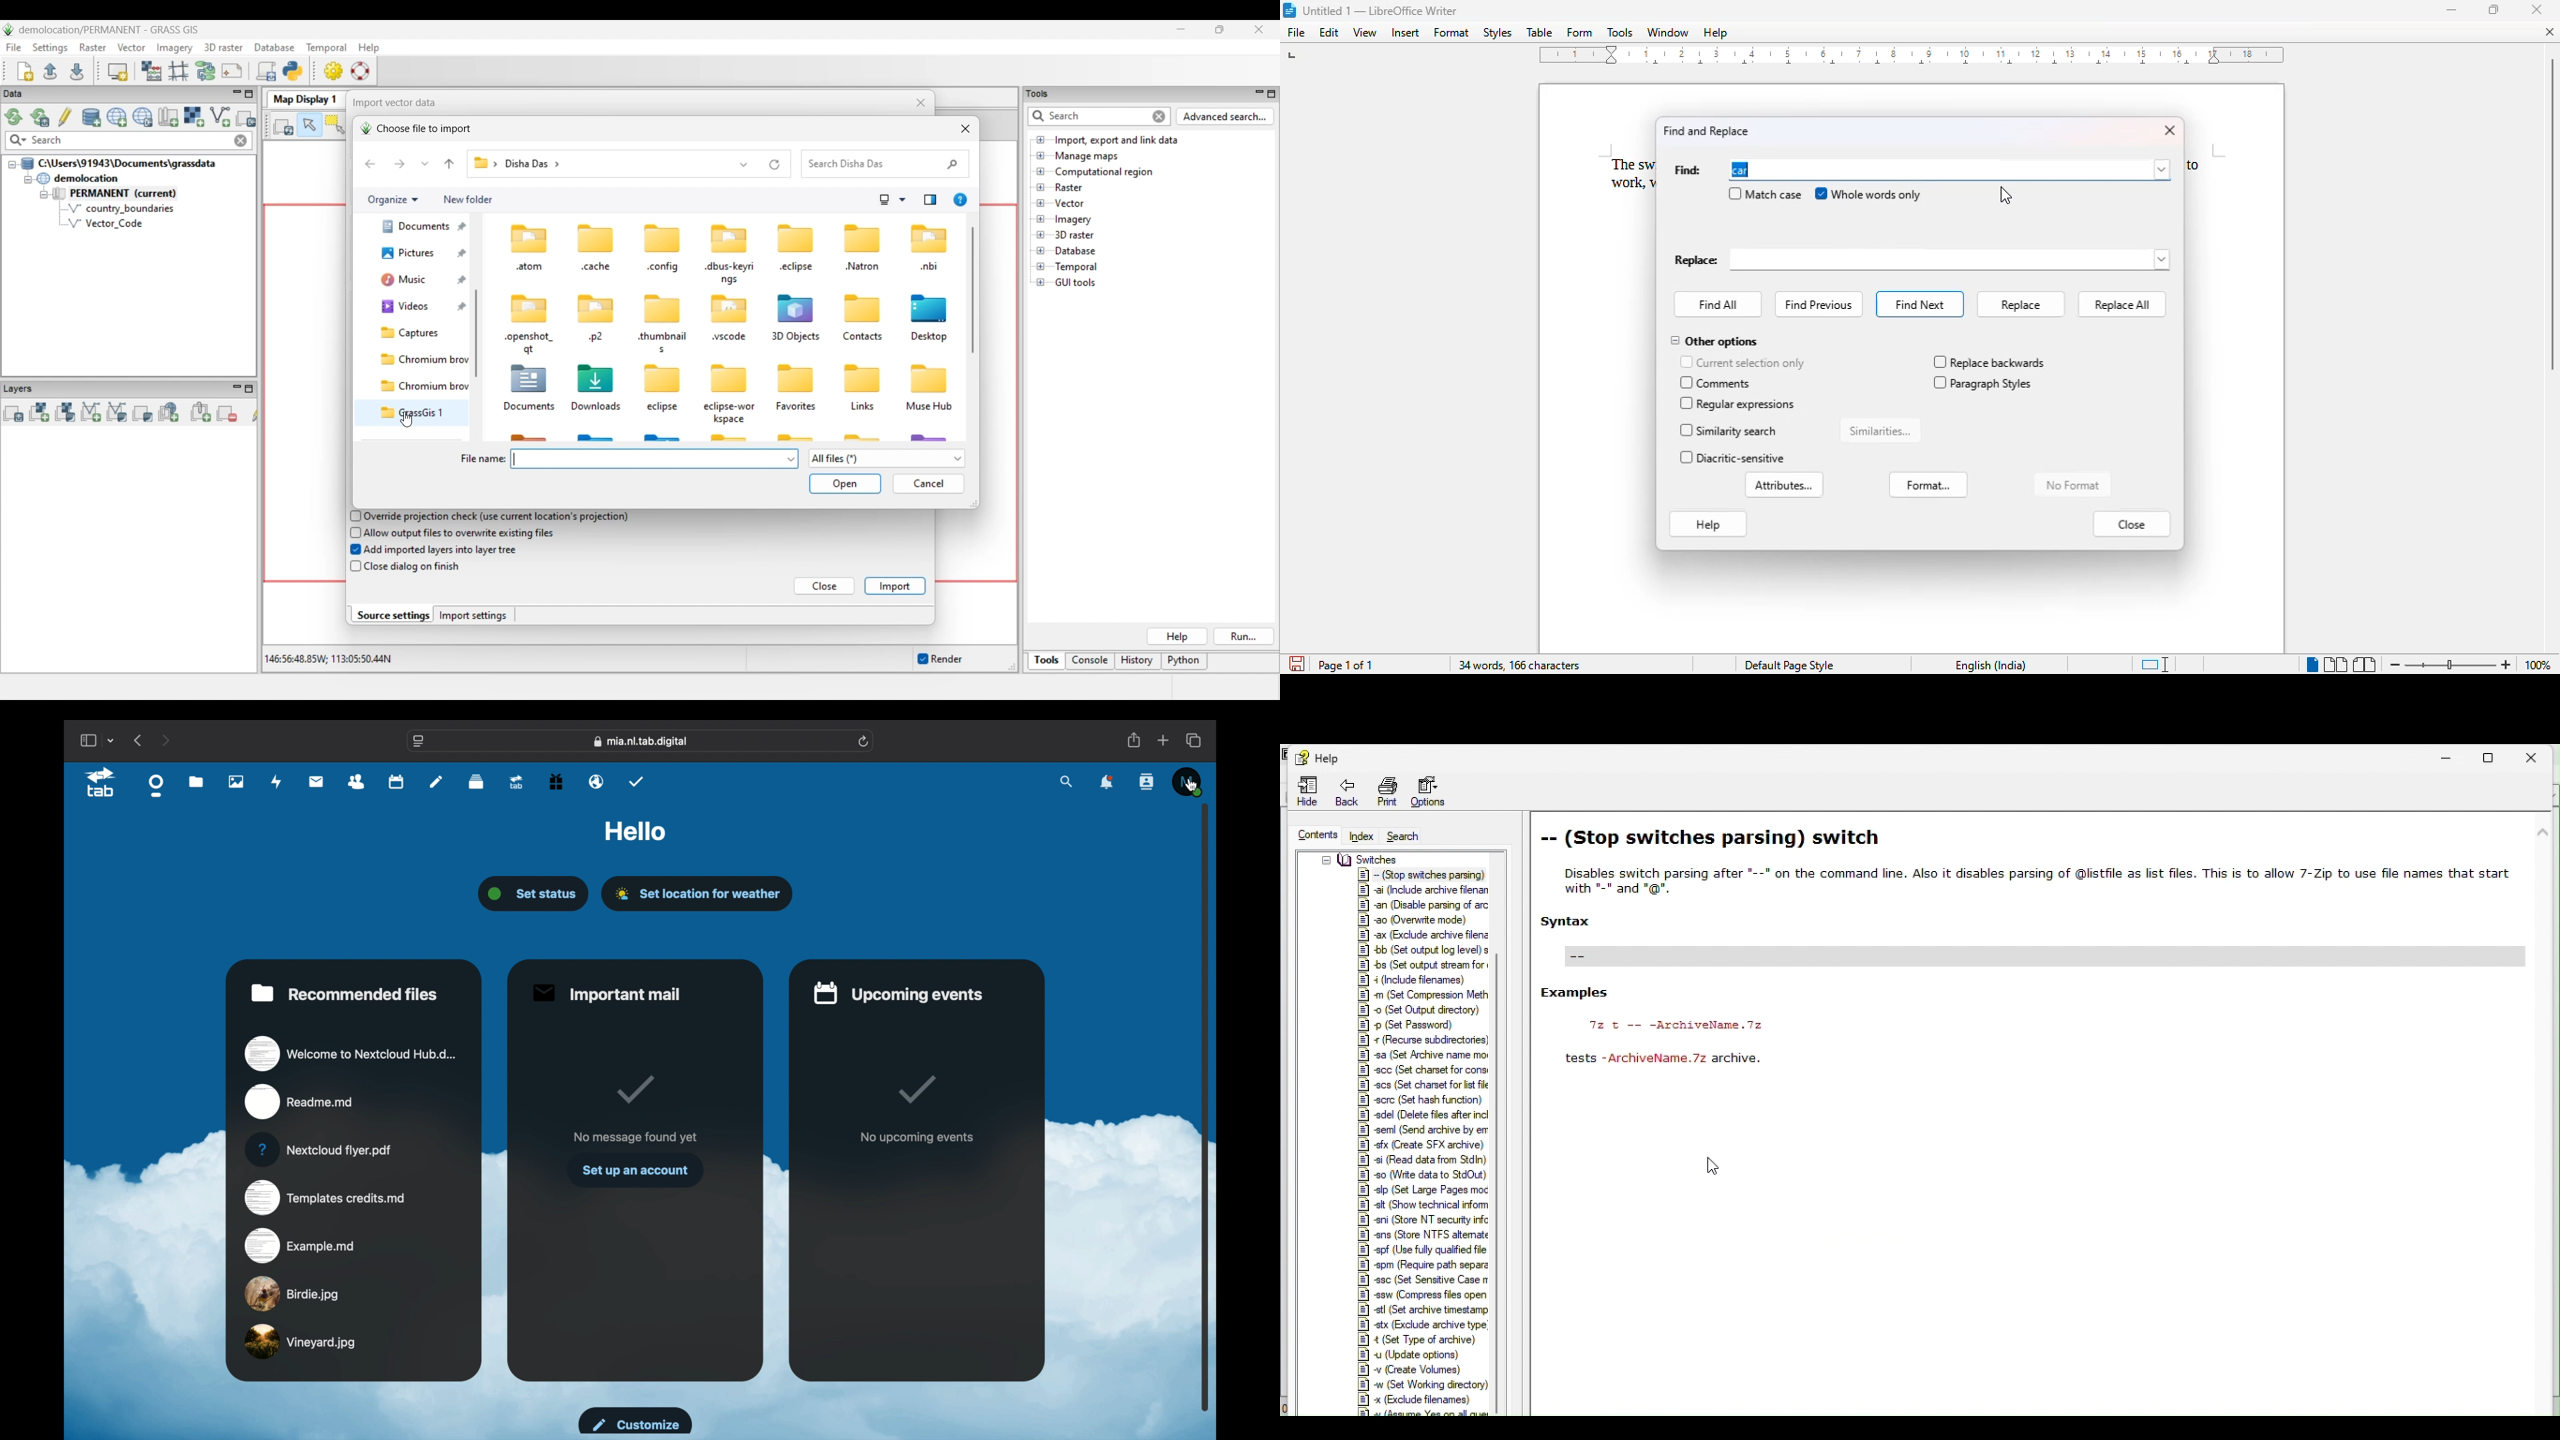  I want to click on tab, so click(101, 783).